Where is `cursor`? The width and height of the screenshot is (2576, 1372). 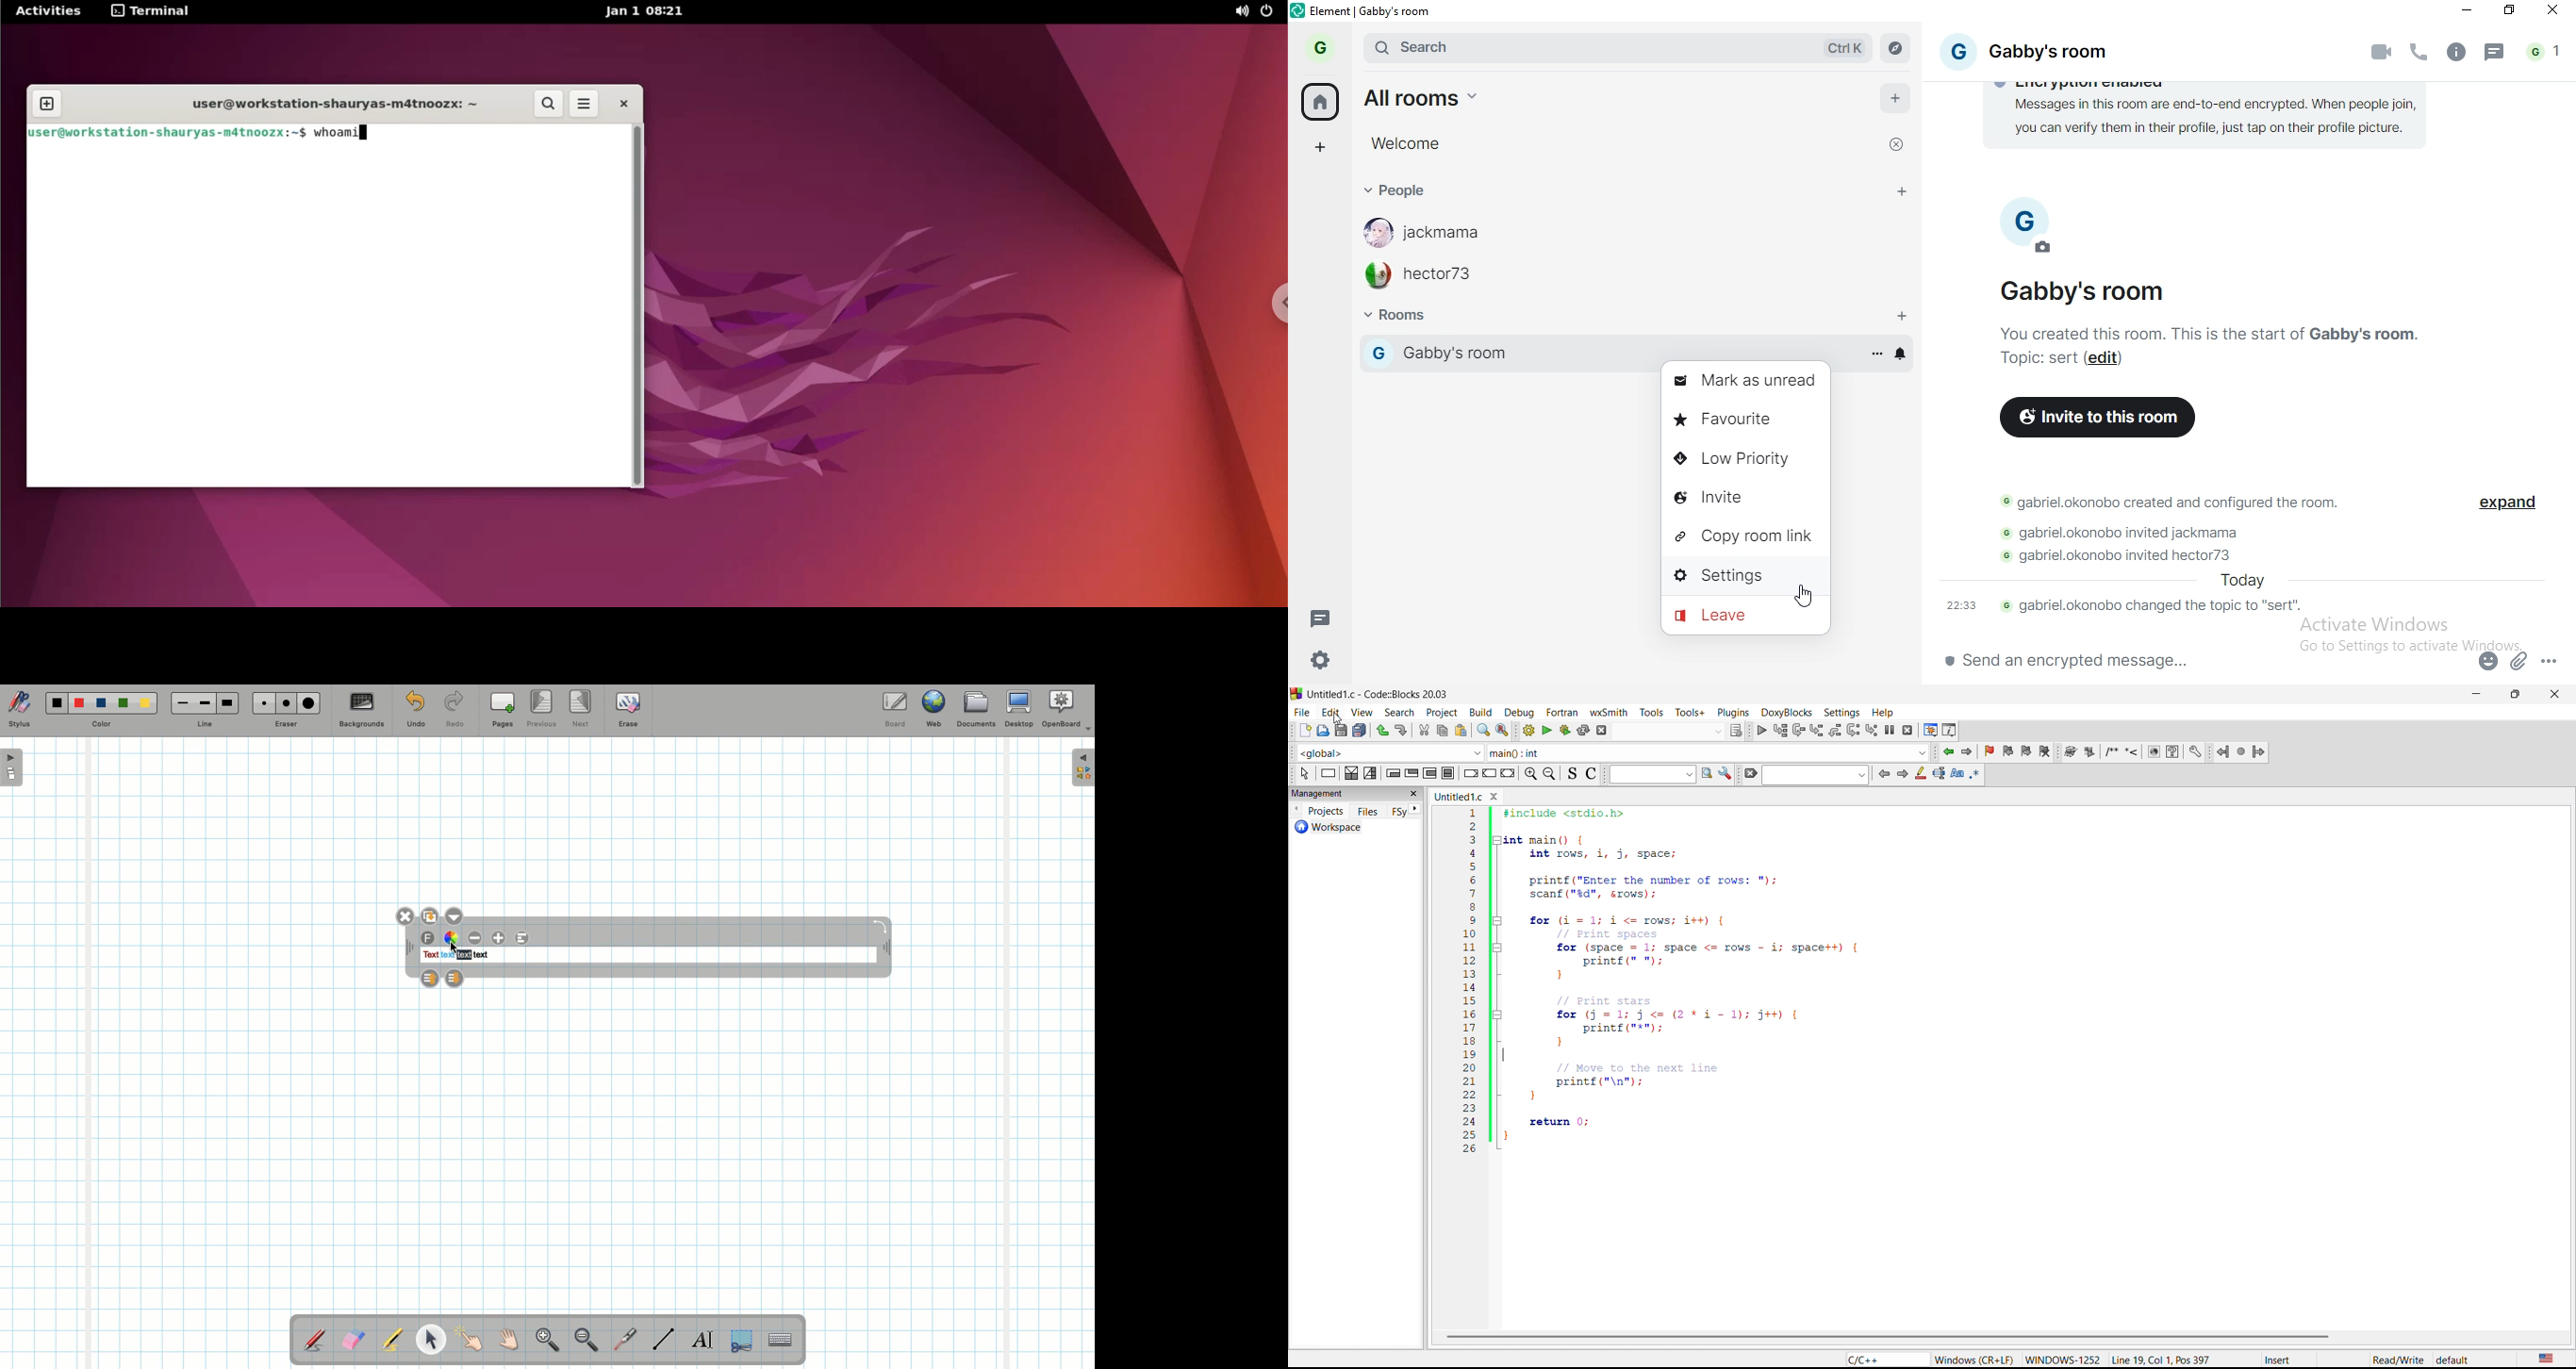
cursor is located at coordinates (1339, 719).